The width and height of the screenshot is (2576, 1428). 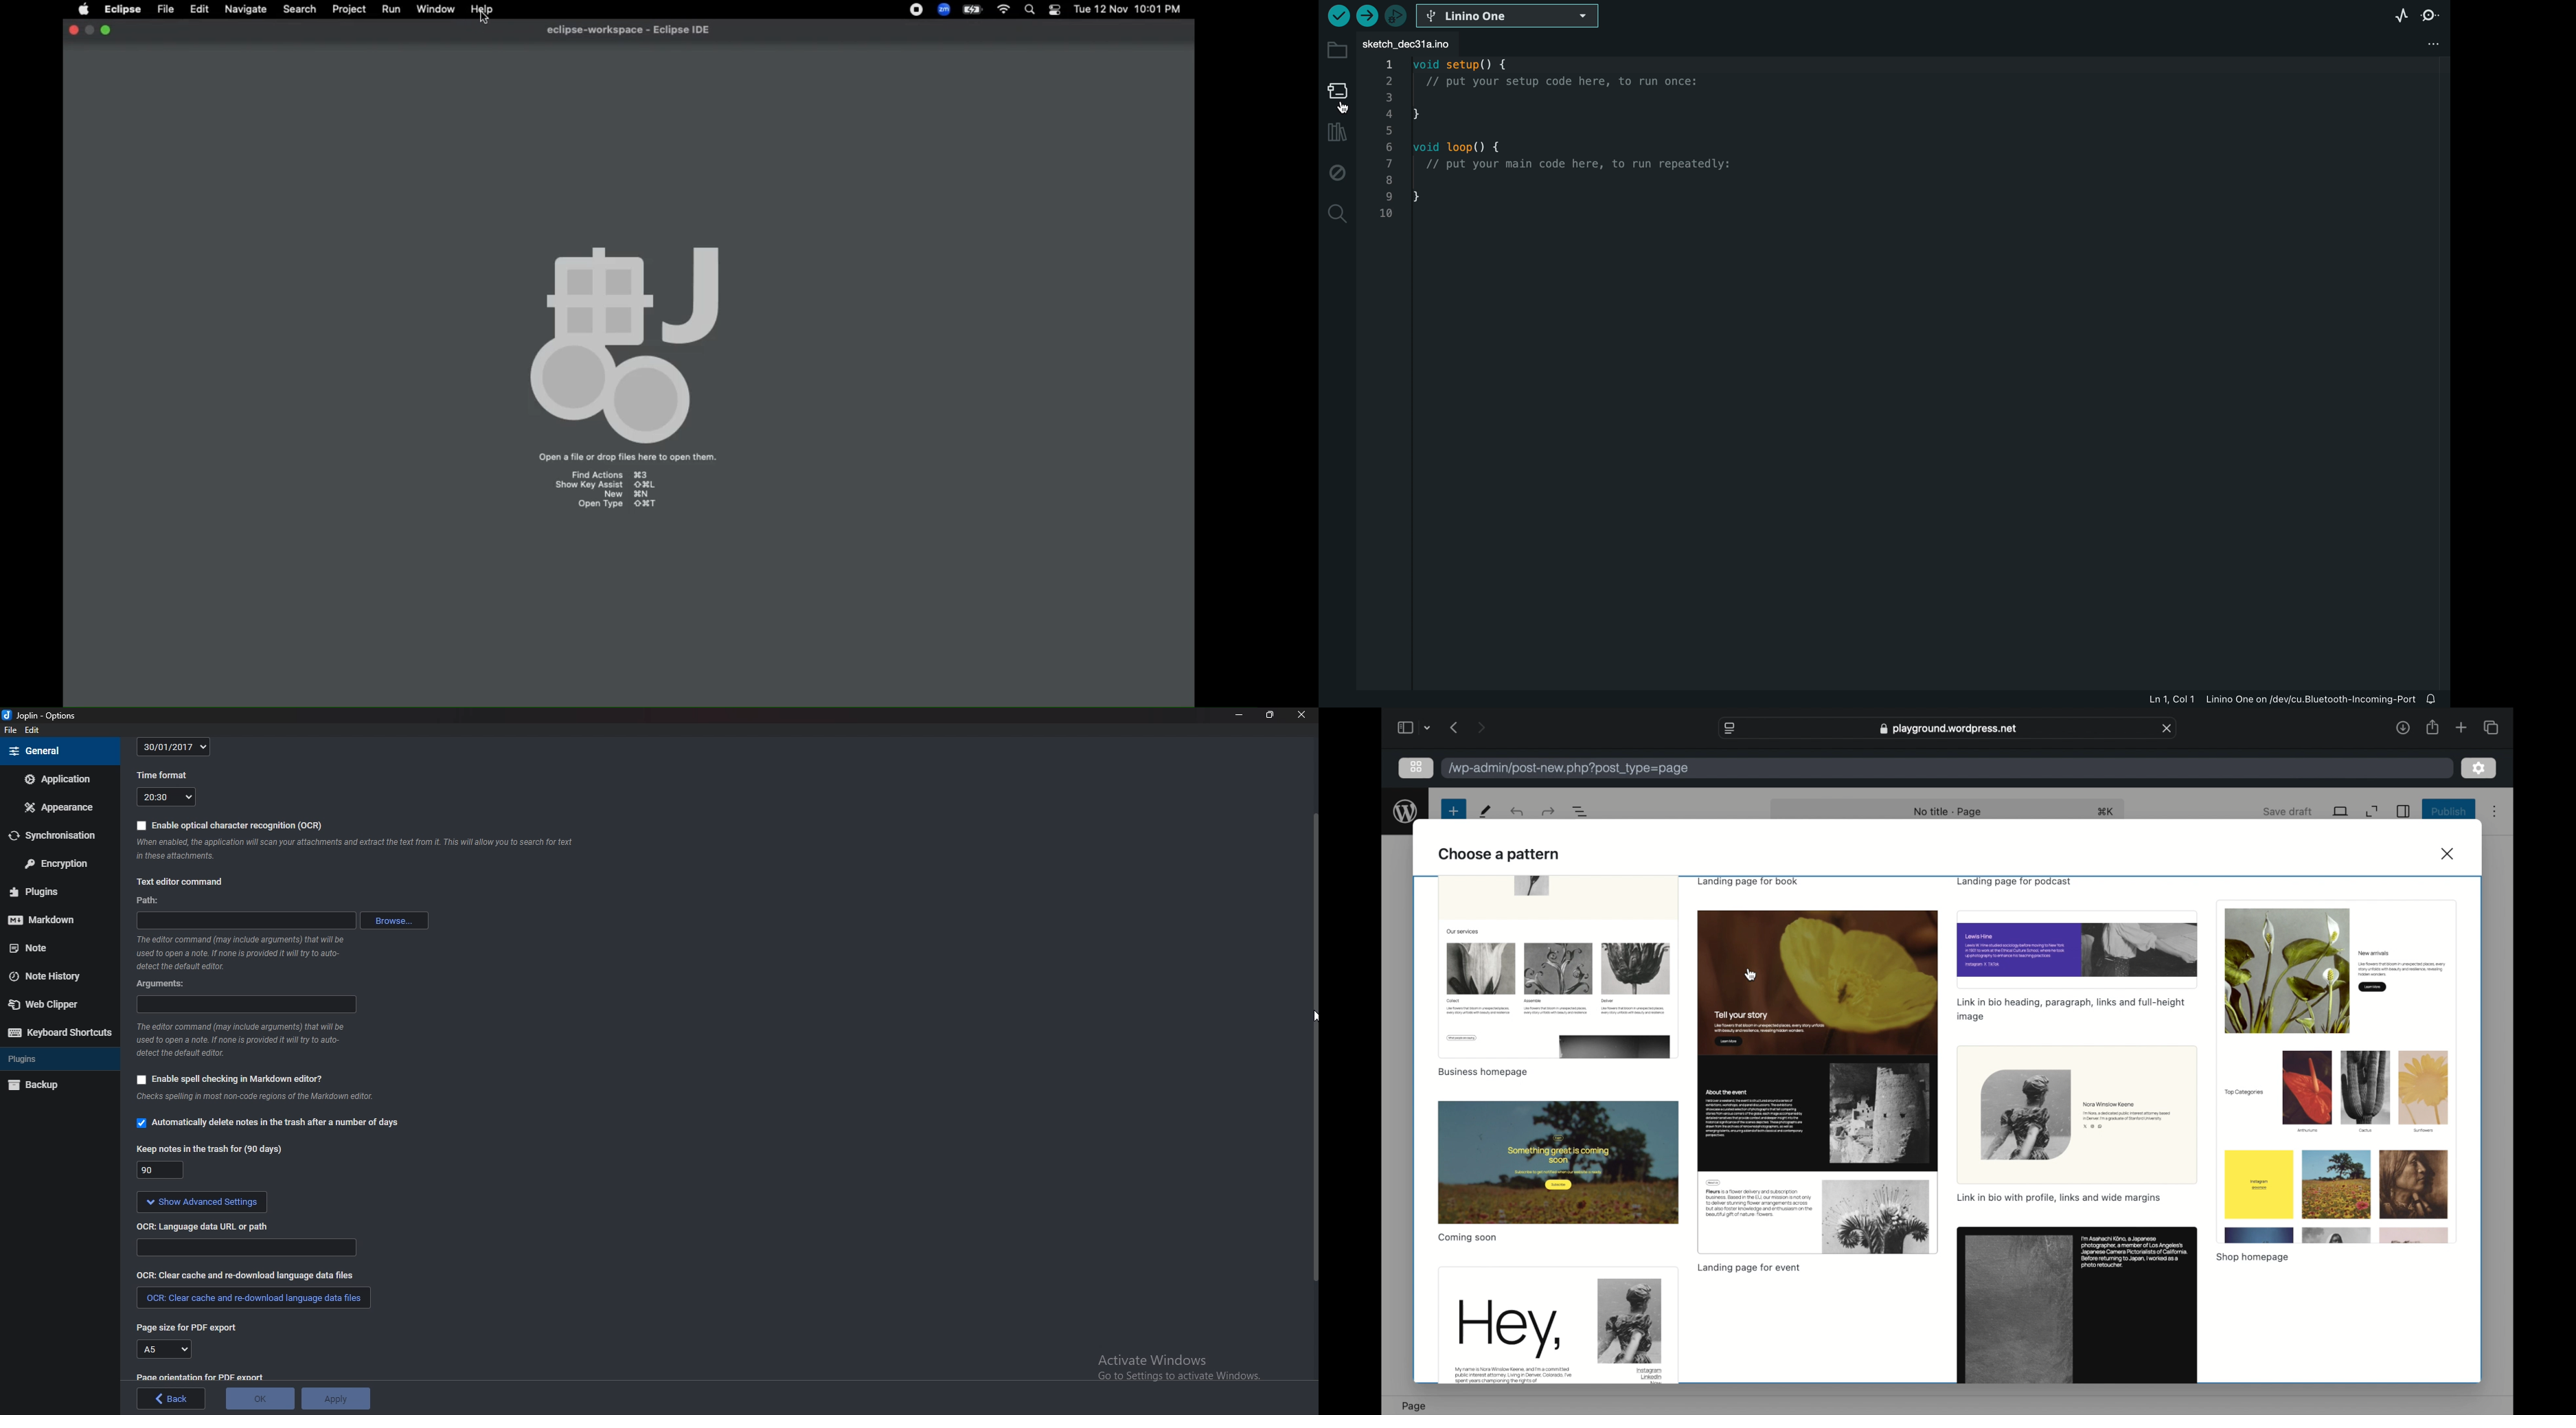 I want to click on Language data, so click(x=248, y=1248).